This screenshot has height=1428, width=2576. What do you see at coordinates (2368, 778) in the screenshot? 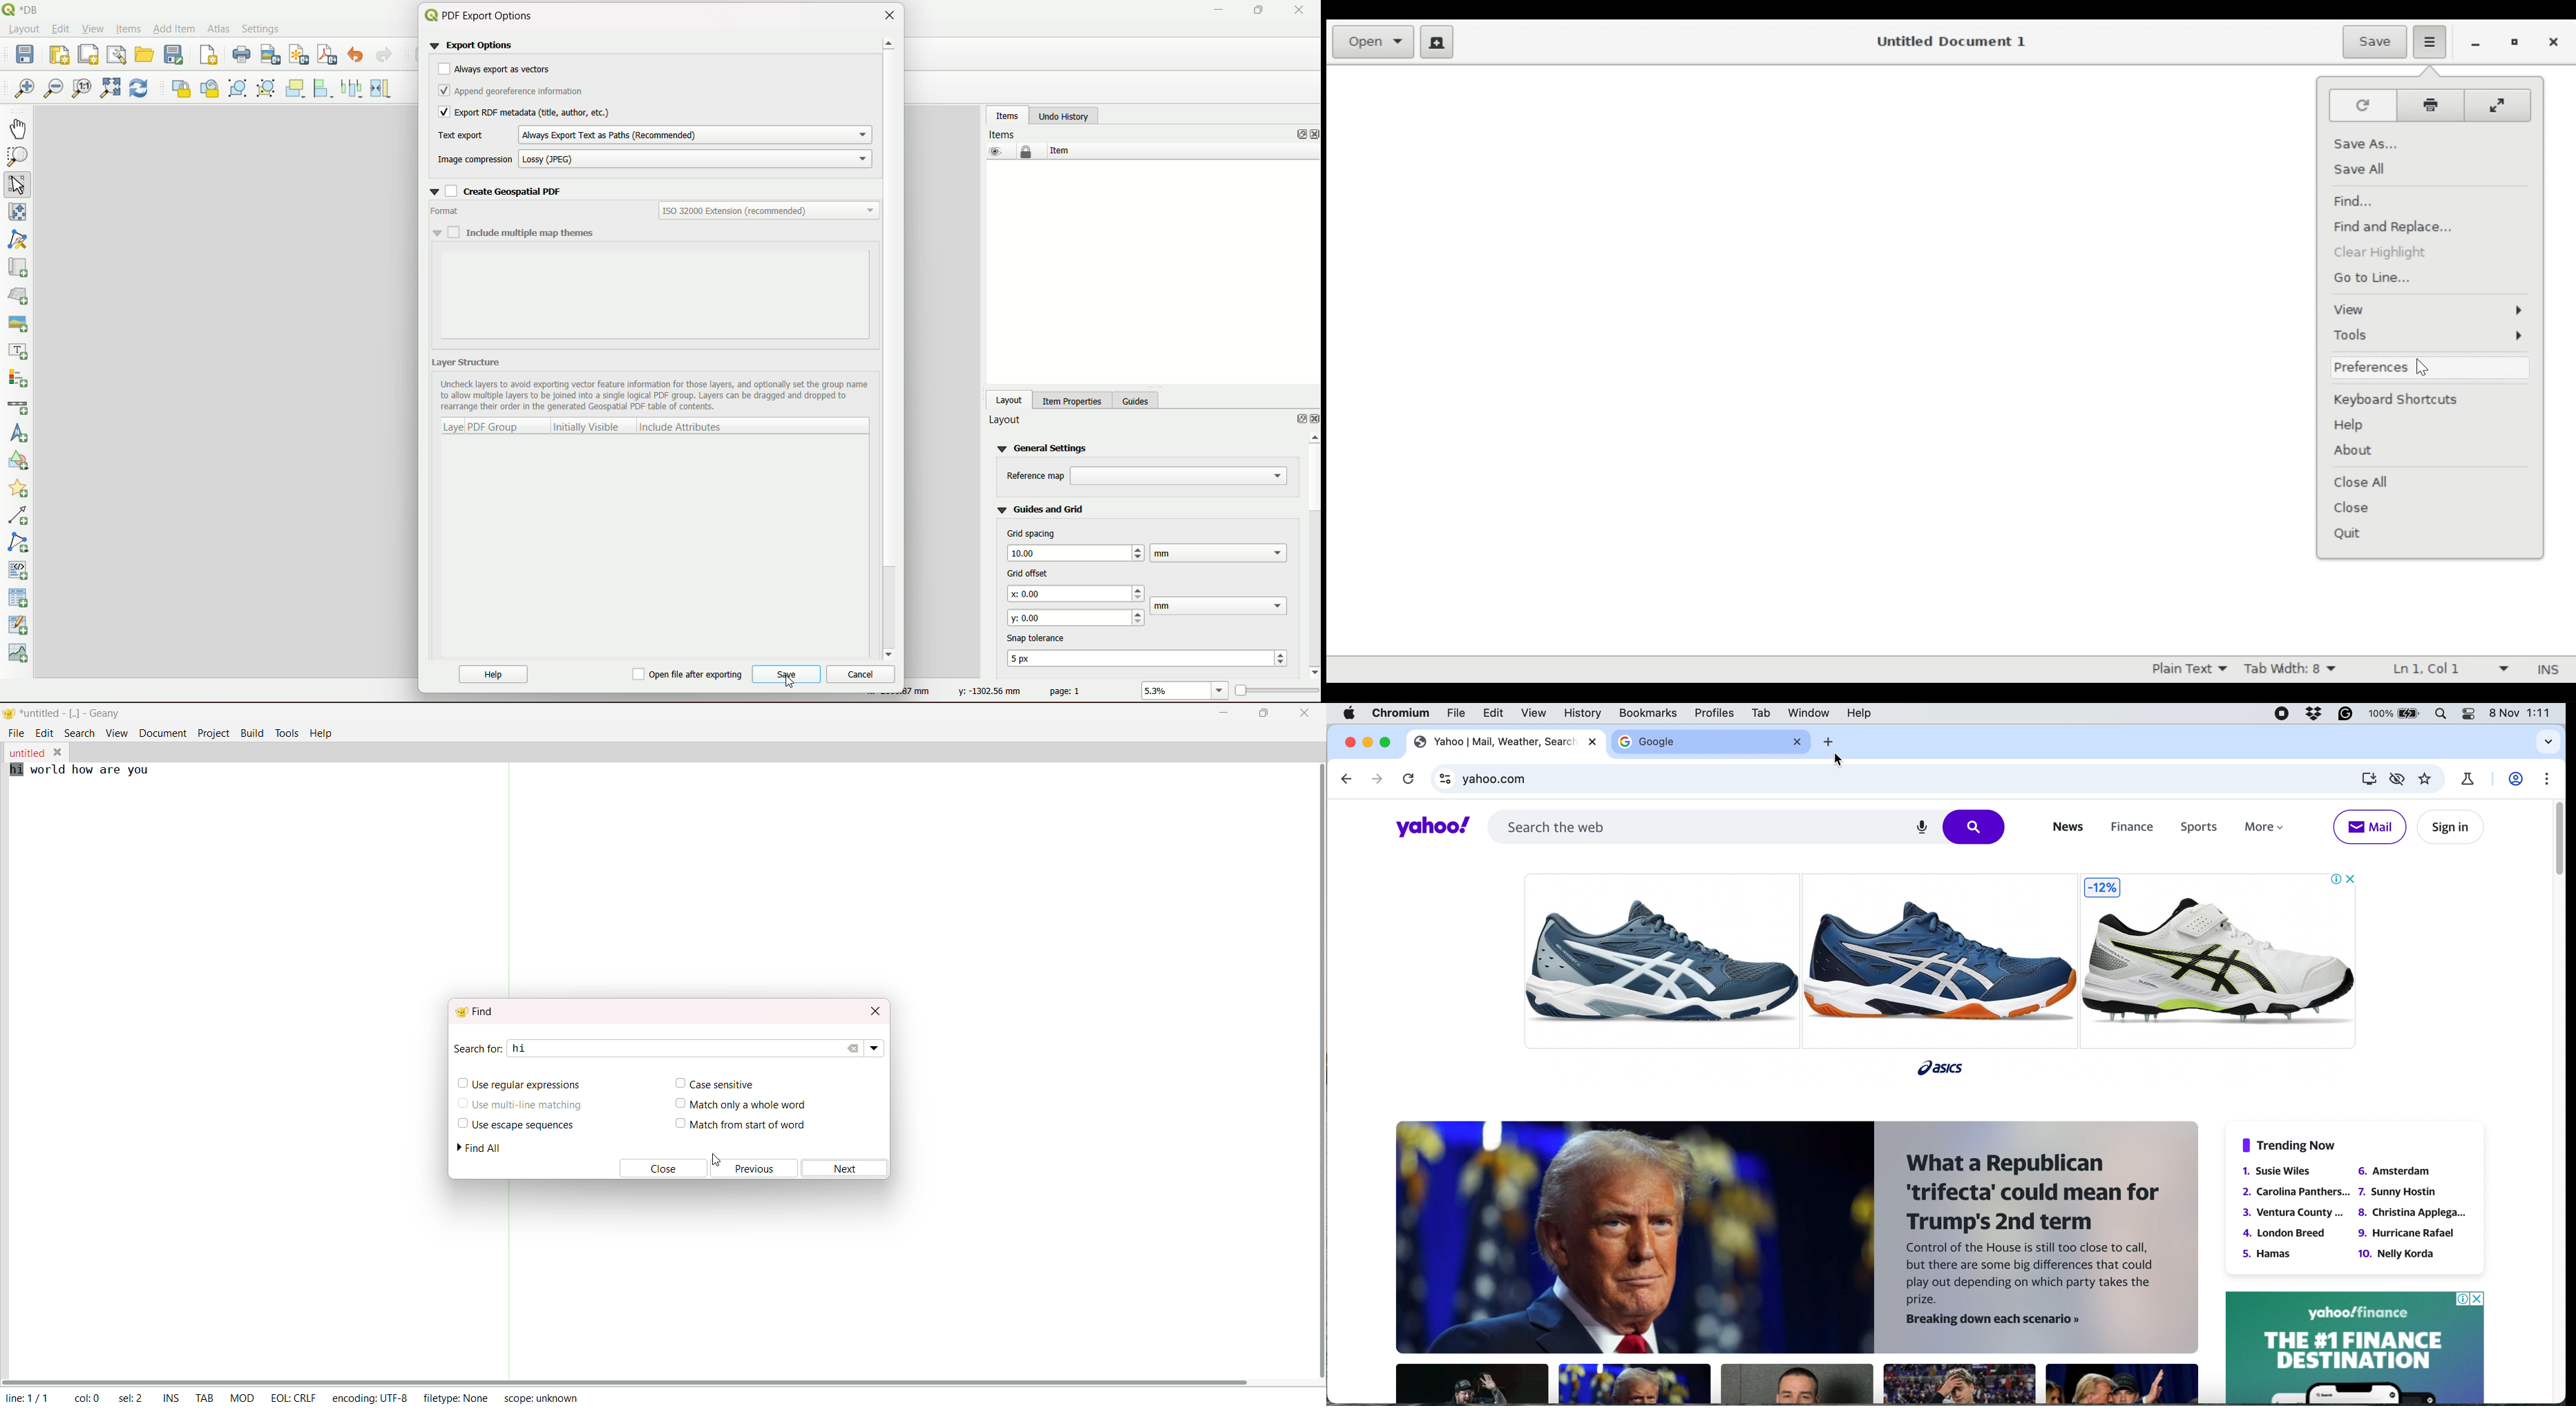
I see `install yahoo` at bounding box center [2368, 778].